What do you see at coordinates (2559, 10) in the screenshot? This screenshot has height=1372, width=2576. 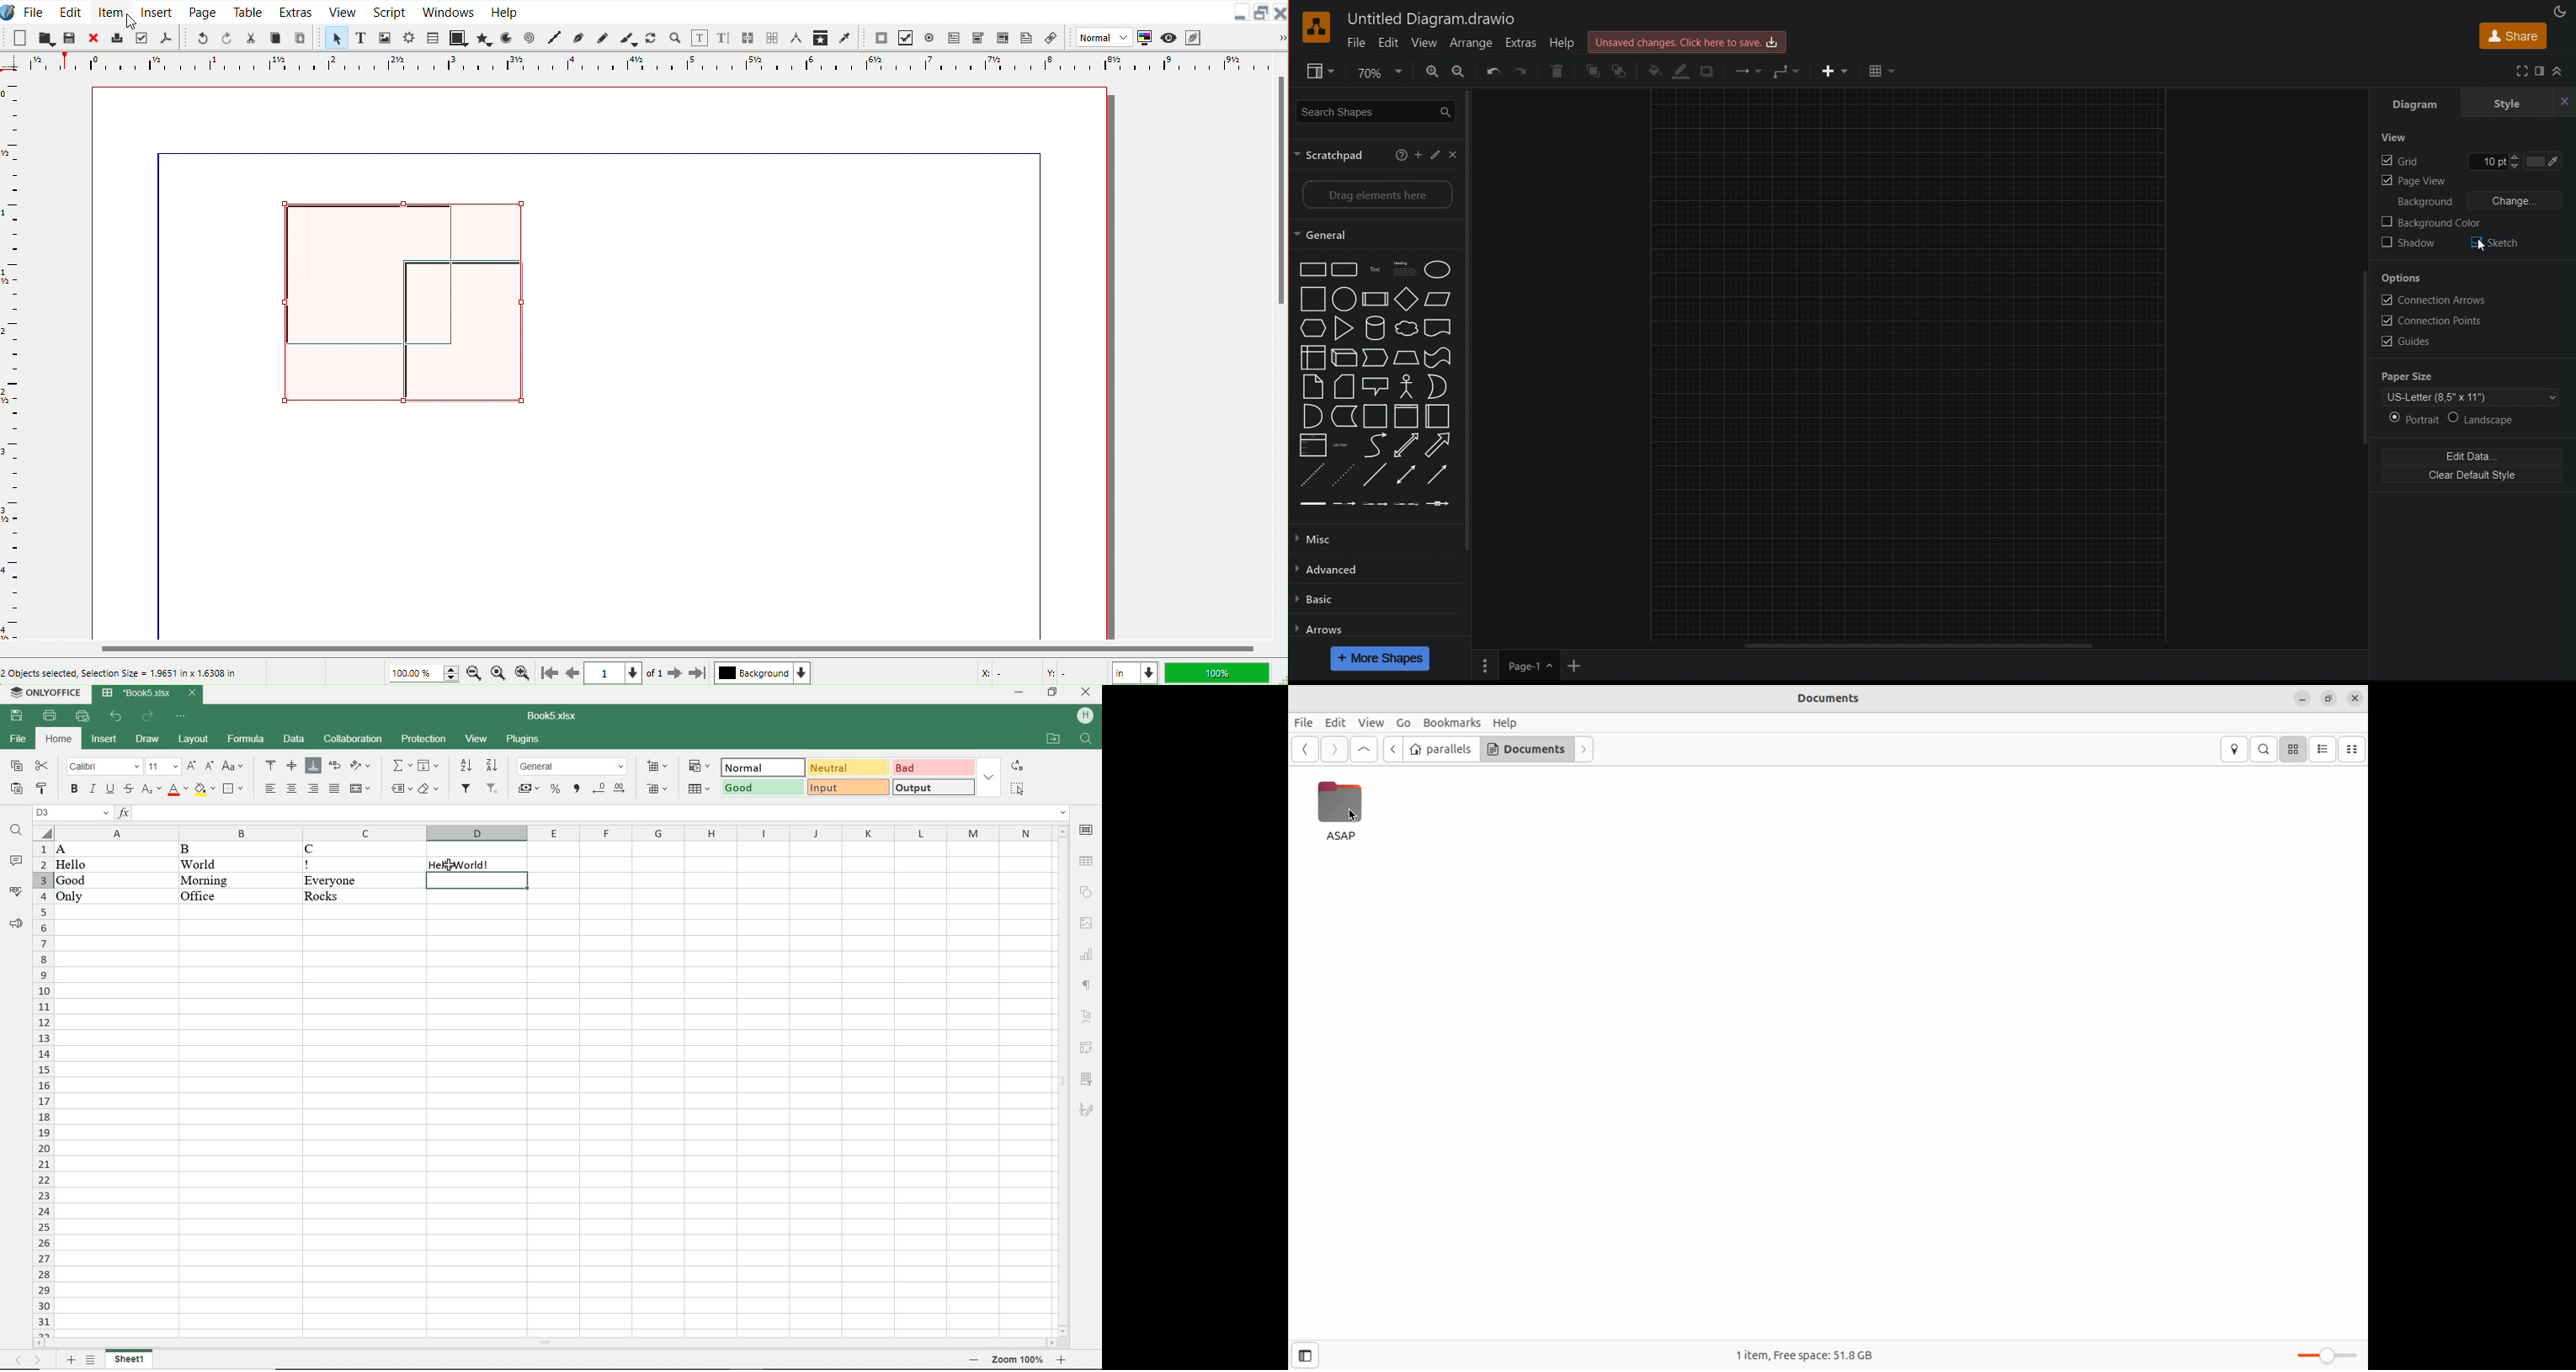 I see `Appearance` at bounding box center [2559, 10].